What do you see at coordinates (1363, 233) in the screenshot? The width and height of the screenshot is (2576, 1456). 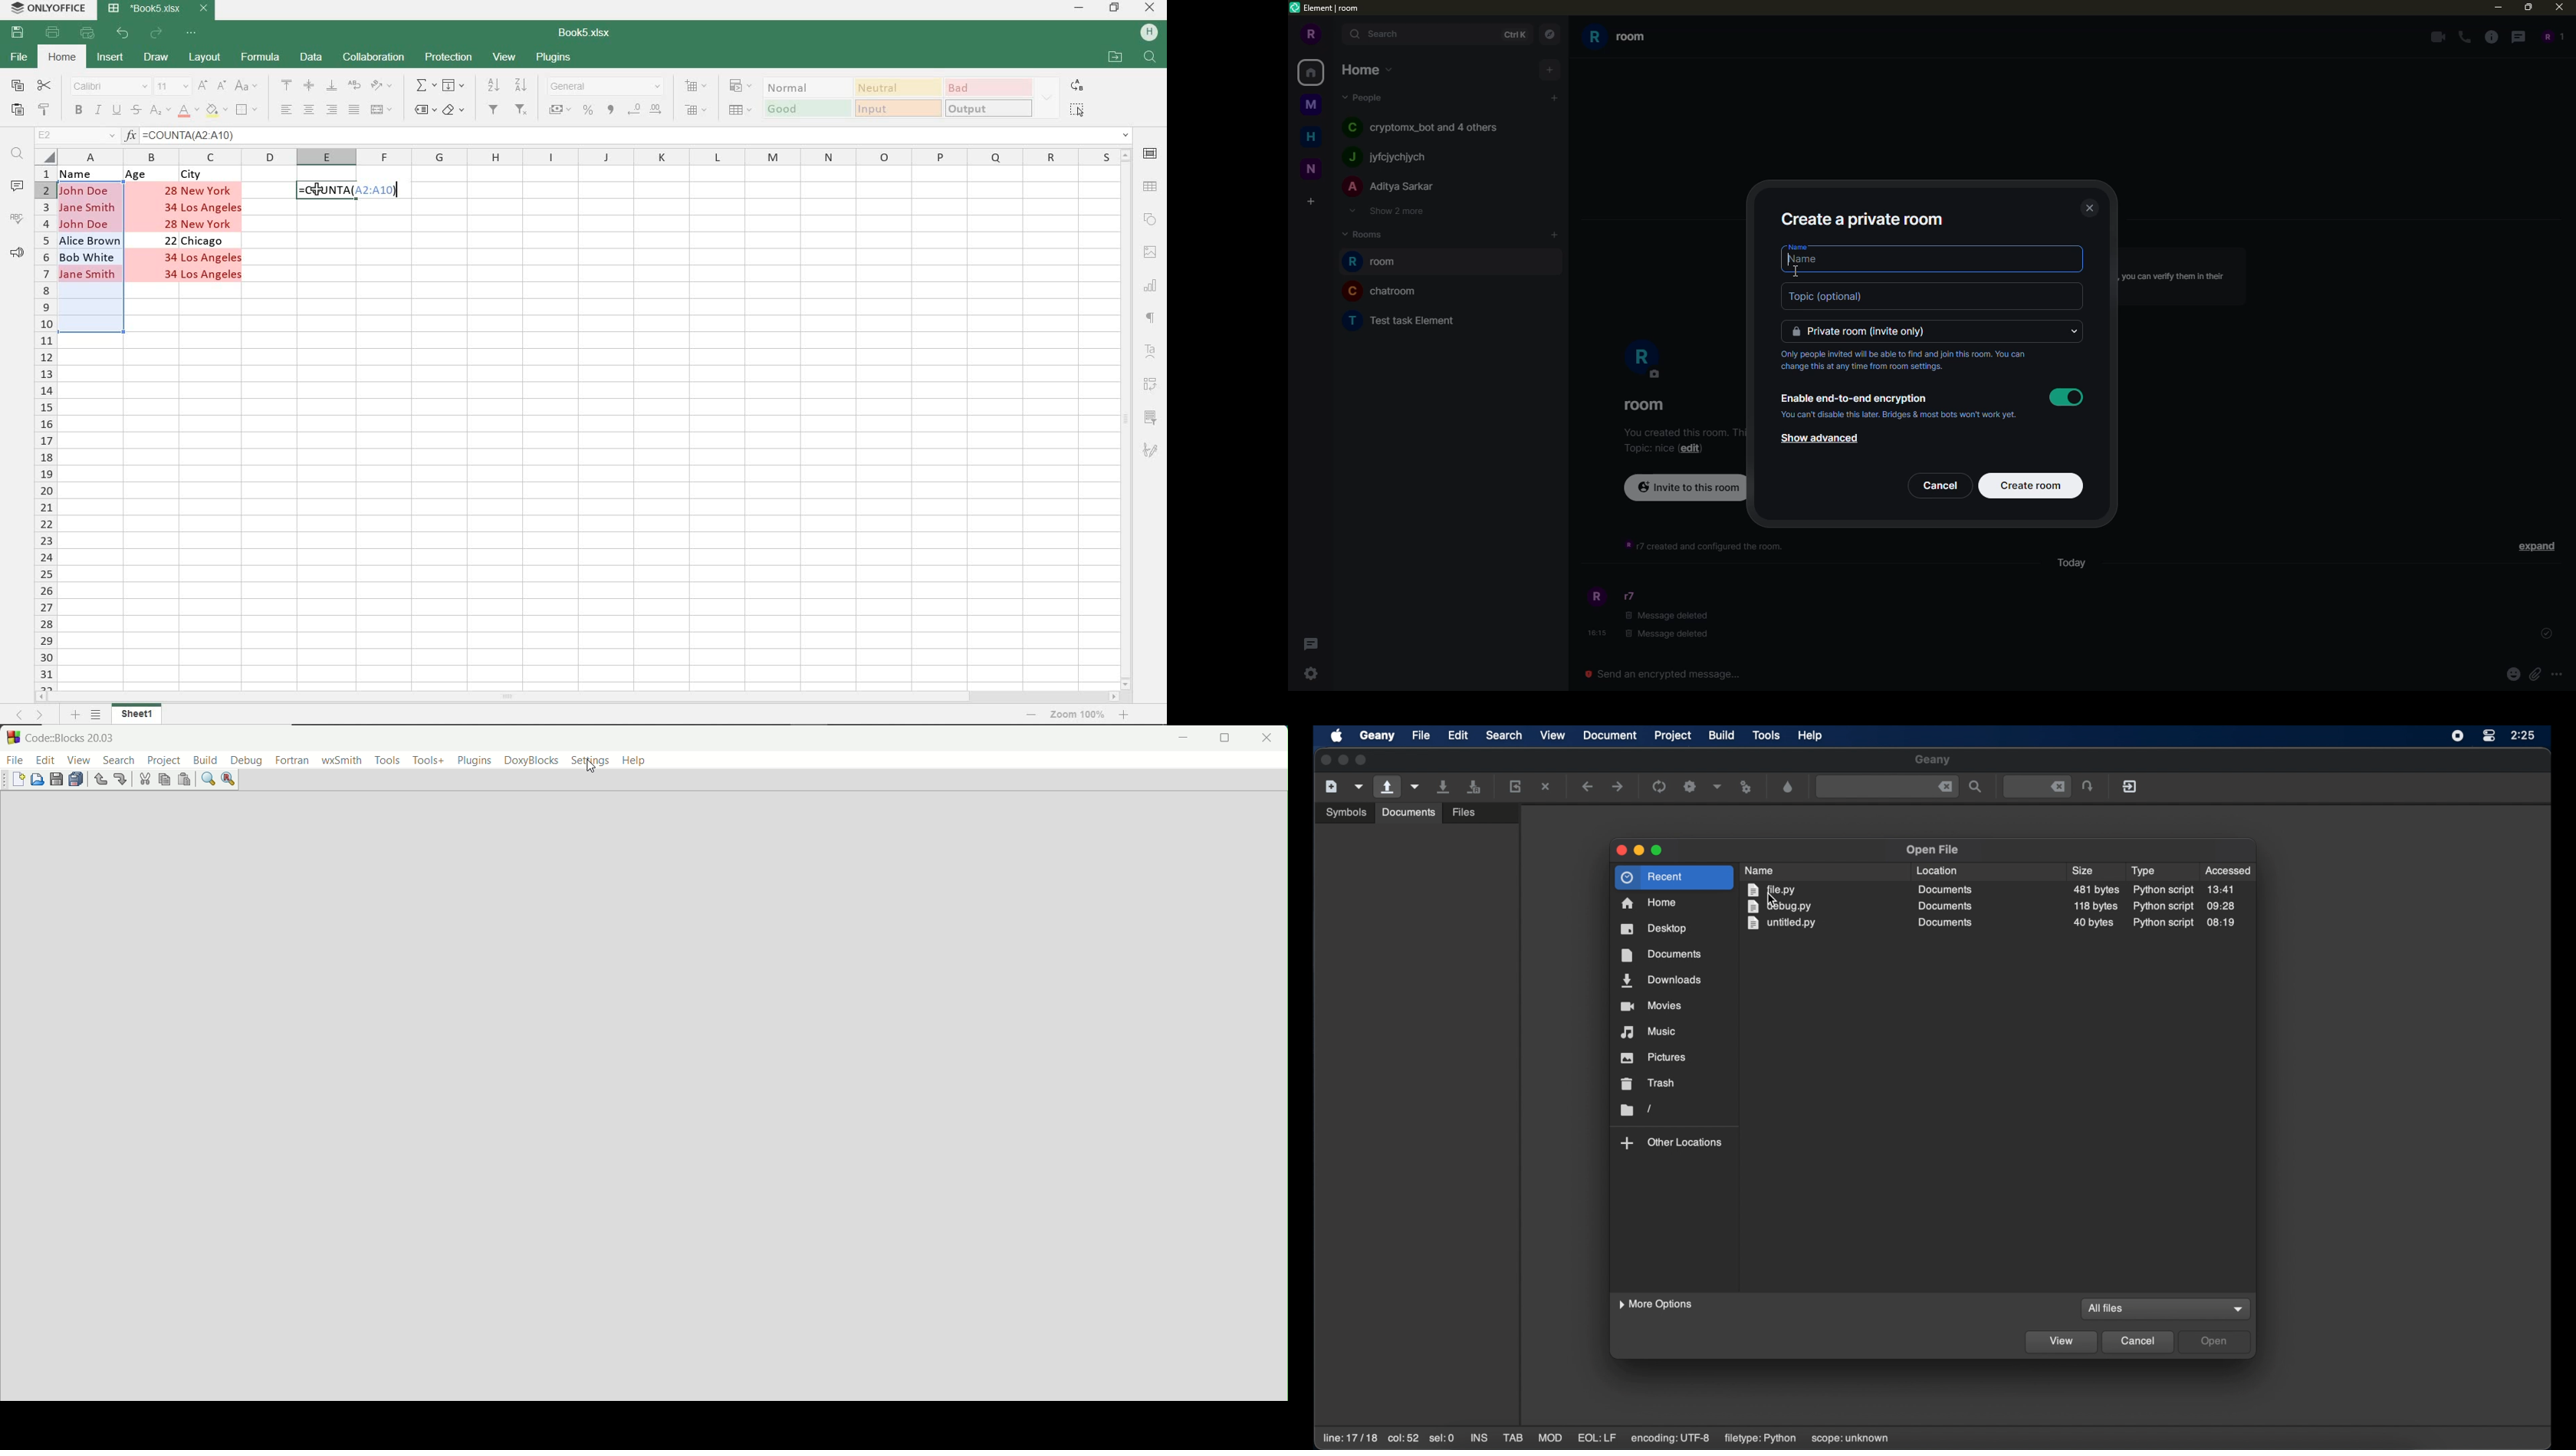 I see `rooms` at bounding box center [1363, 233].